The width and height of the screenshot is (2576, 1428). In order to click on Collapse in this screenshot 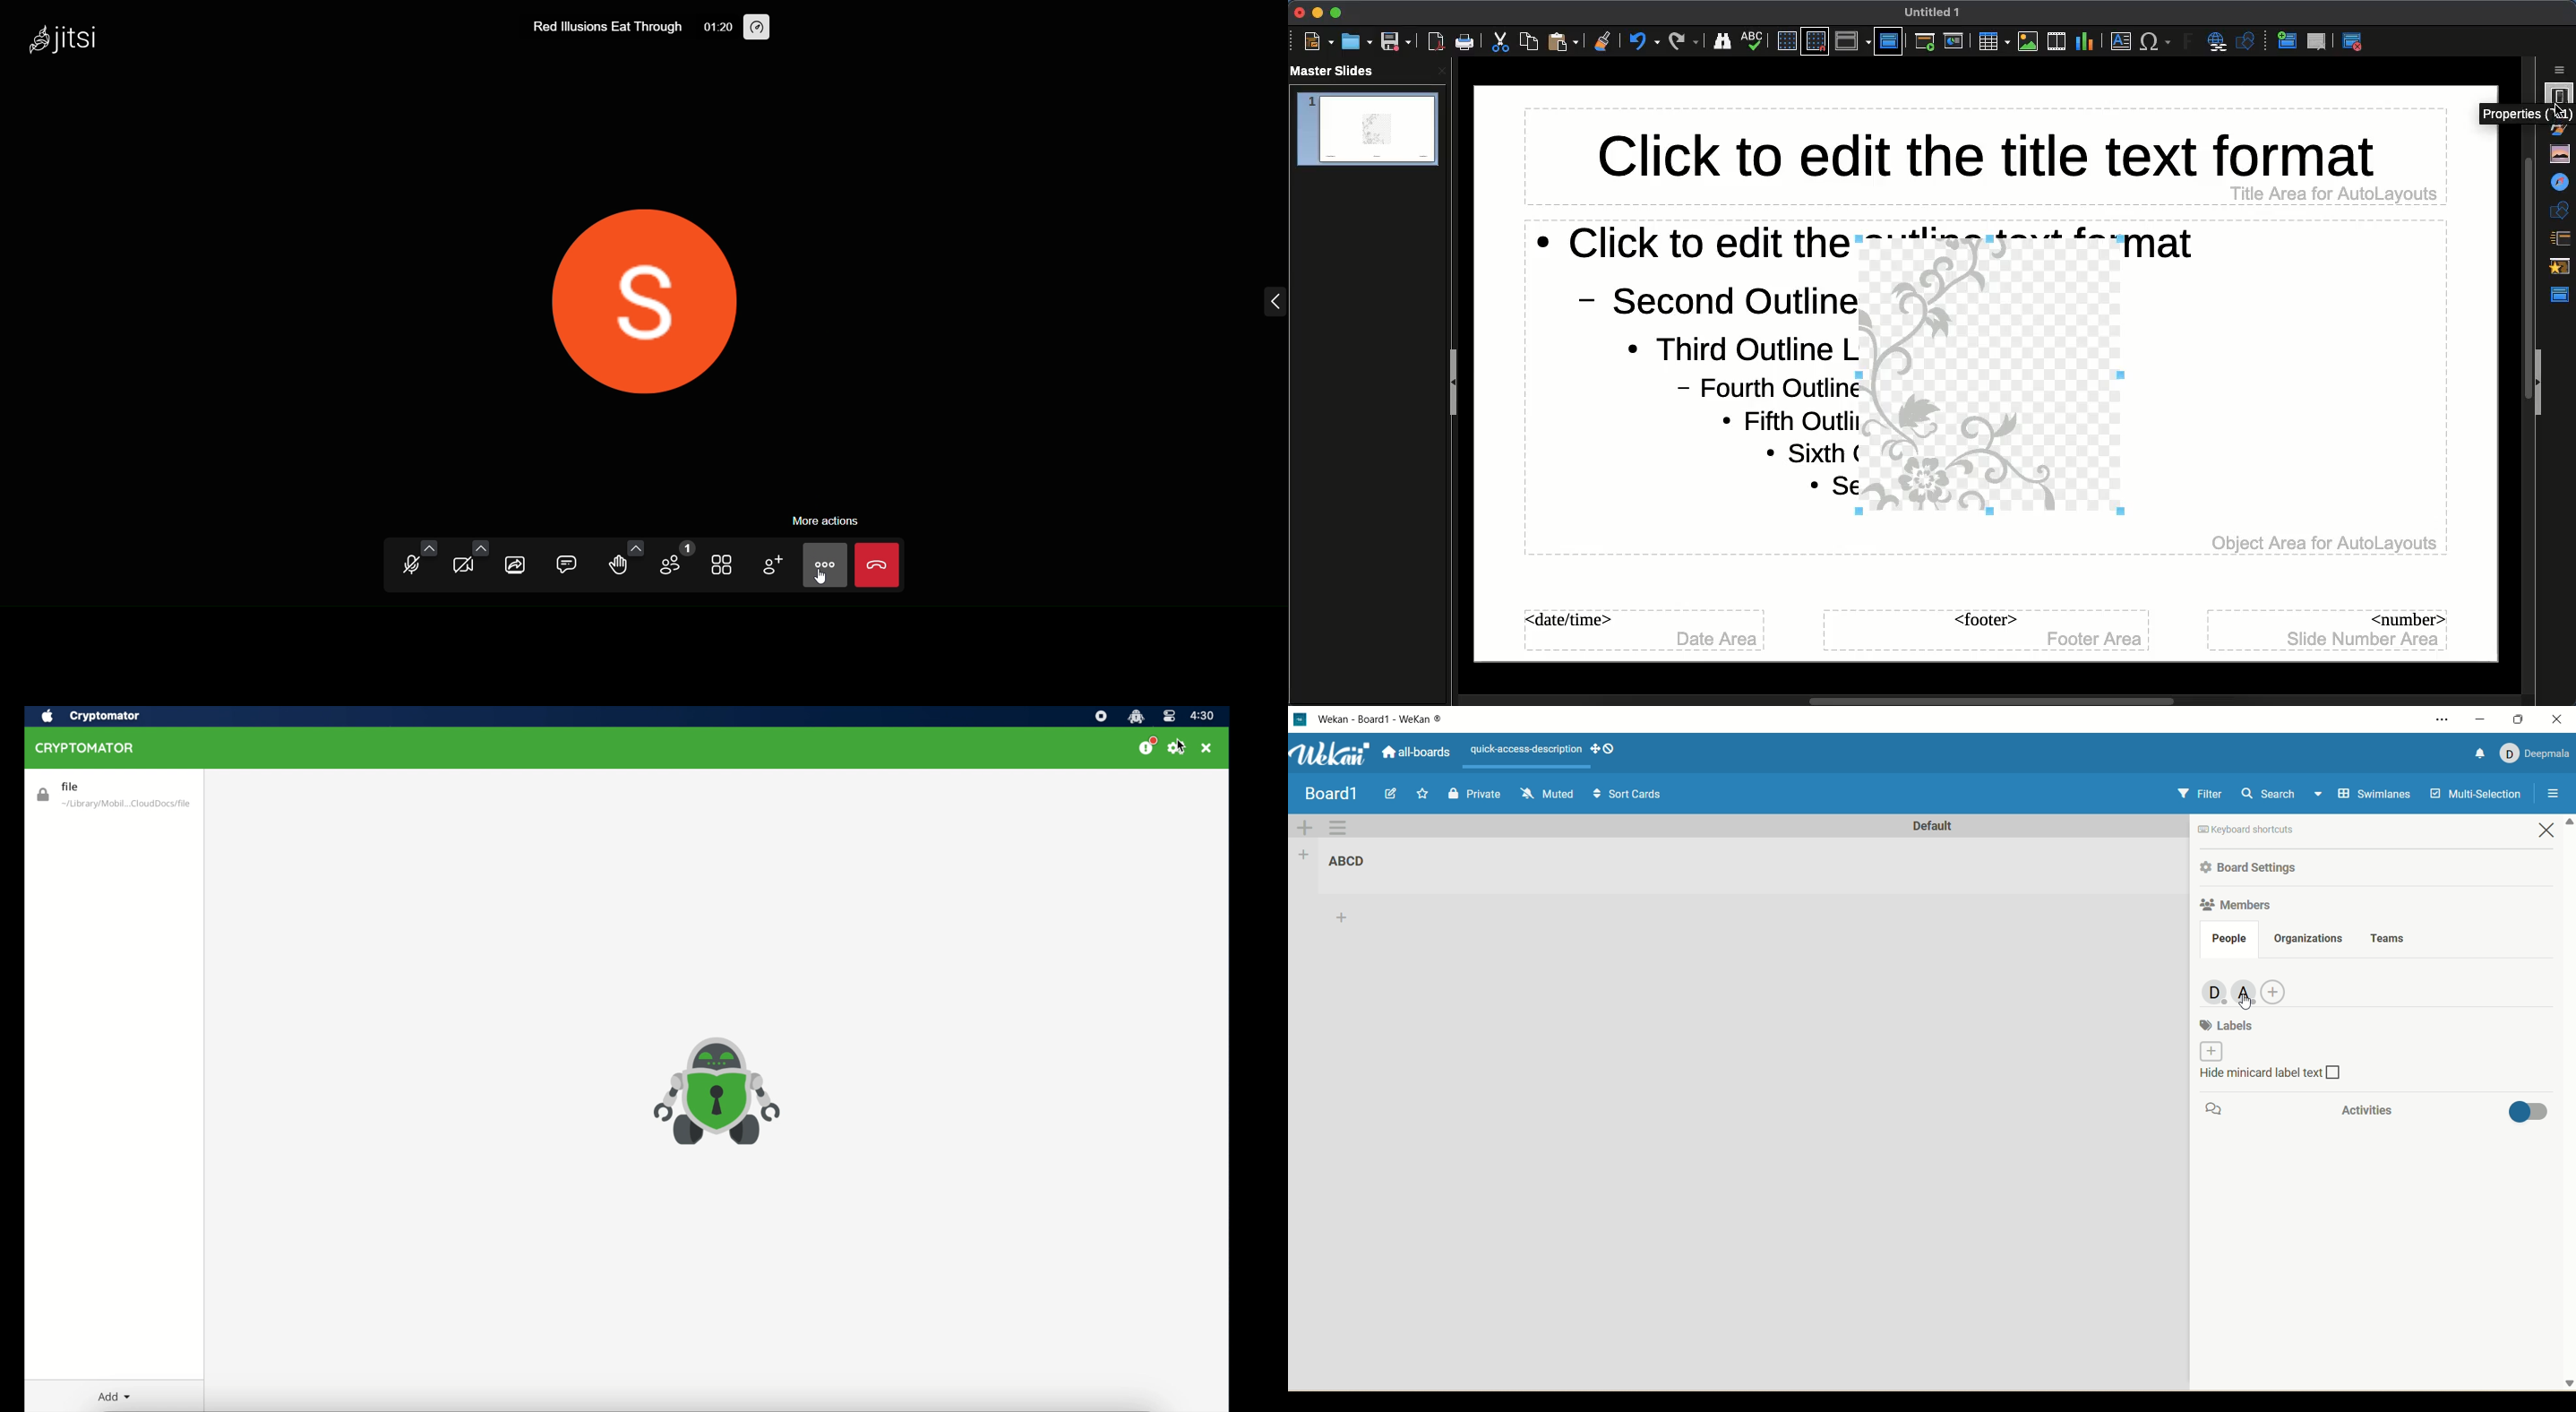, I will do `click(2540, 383)`.